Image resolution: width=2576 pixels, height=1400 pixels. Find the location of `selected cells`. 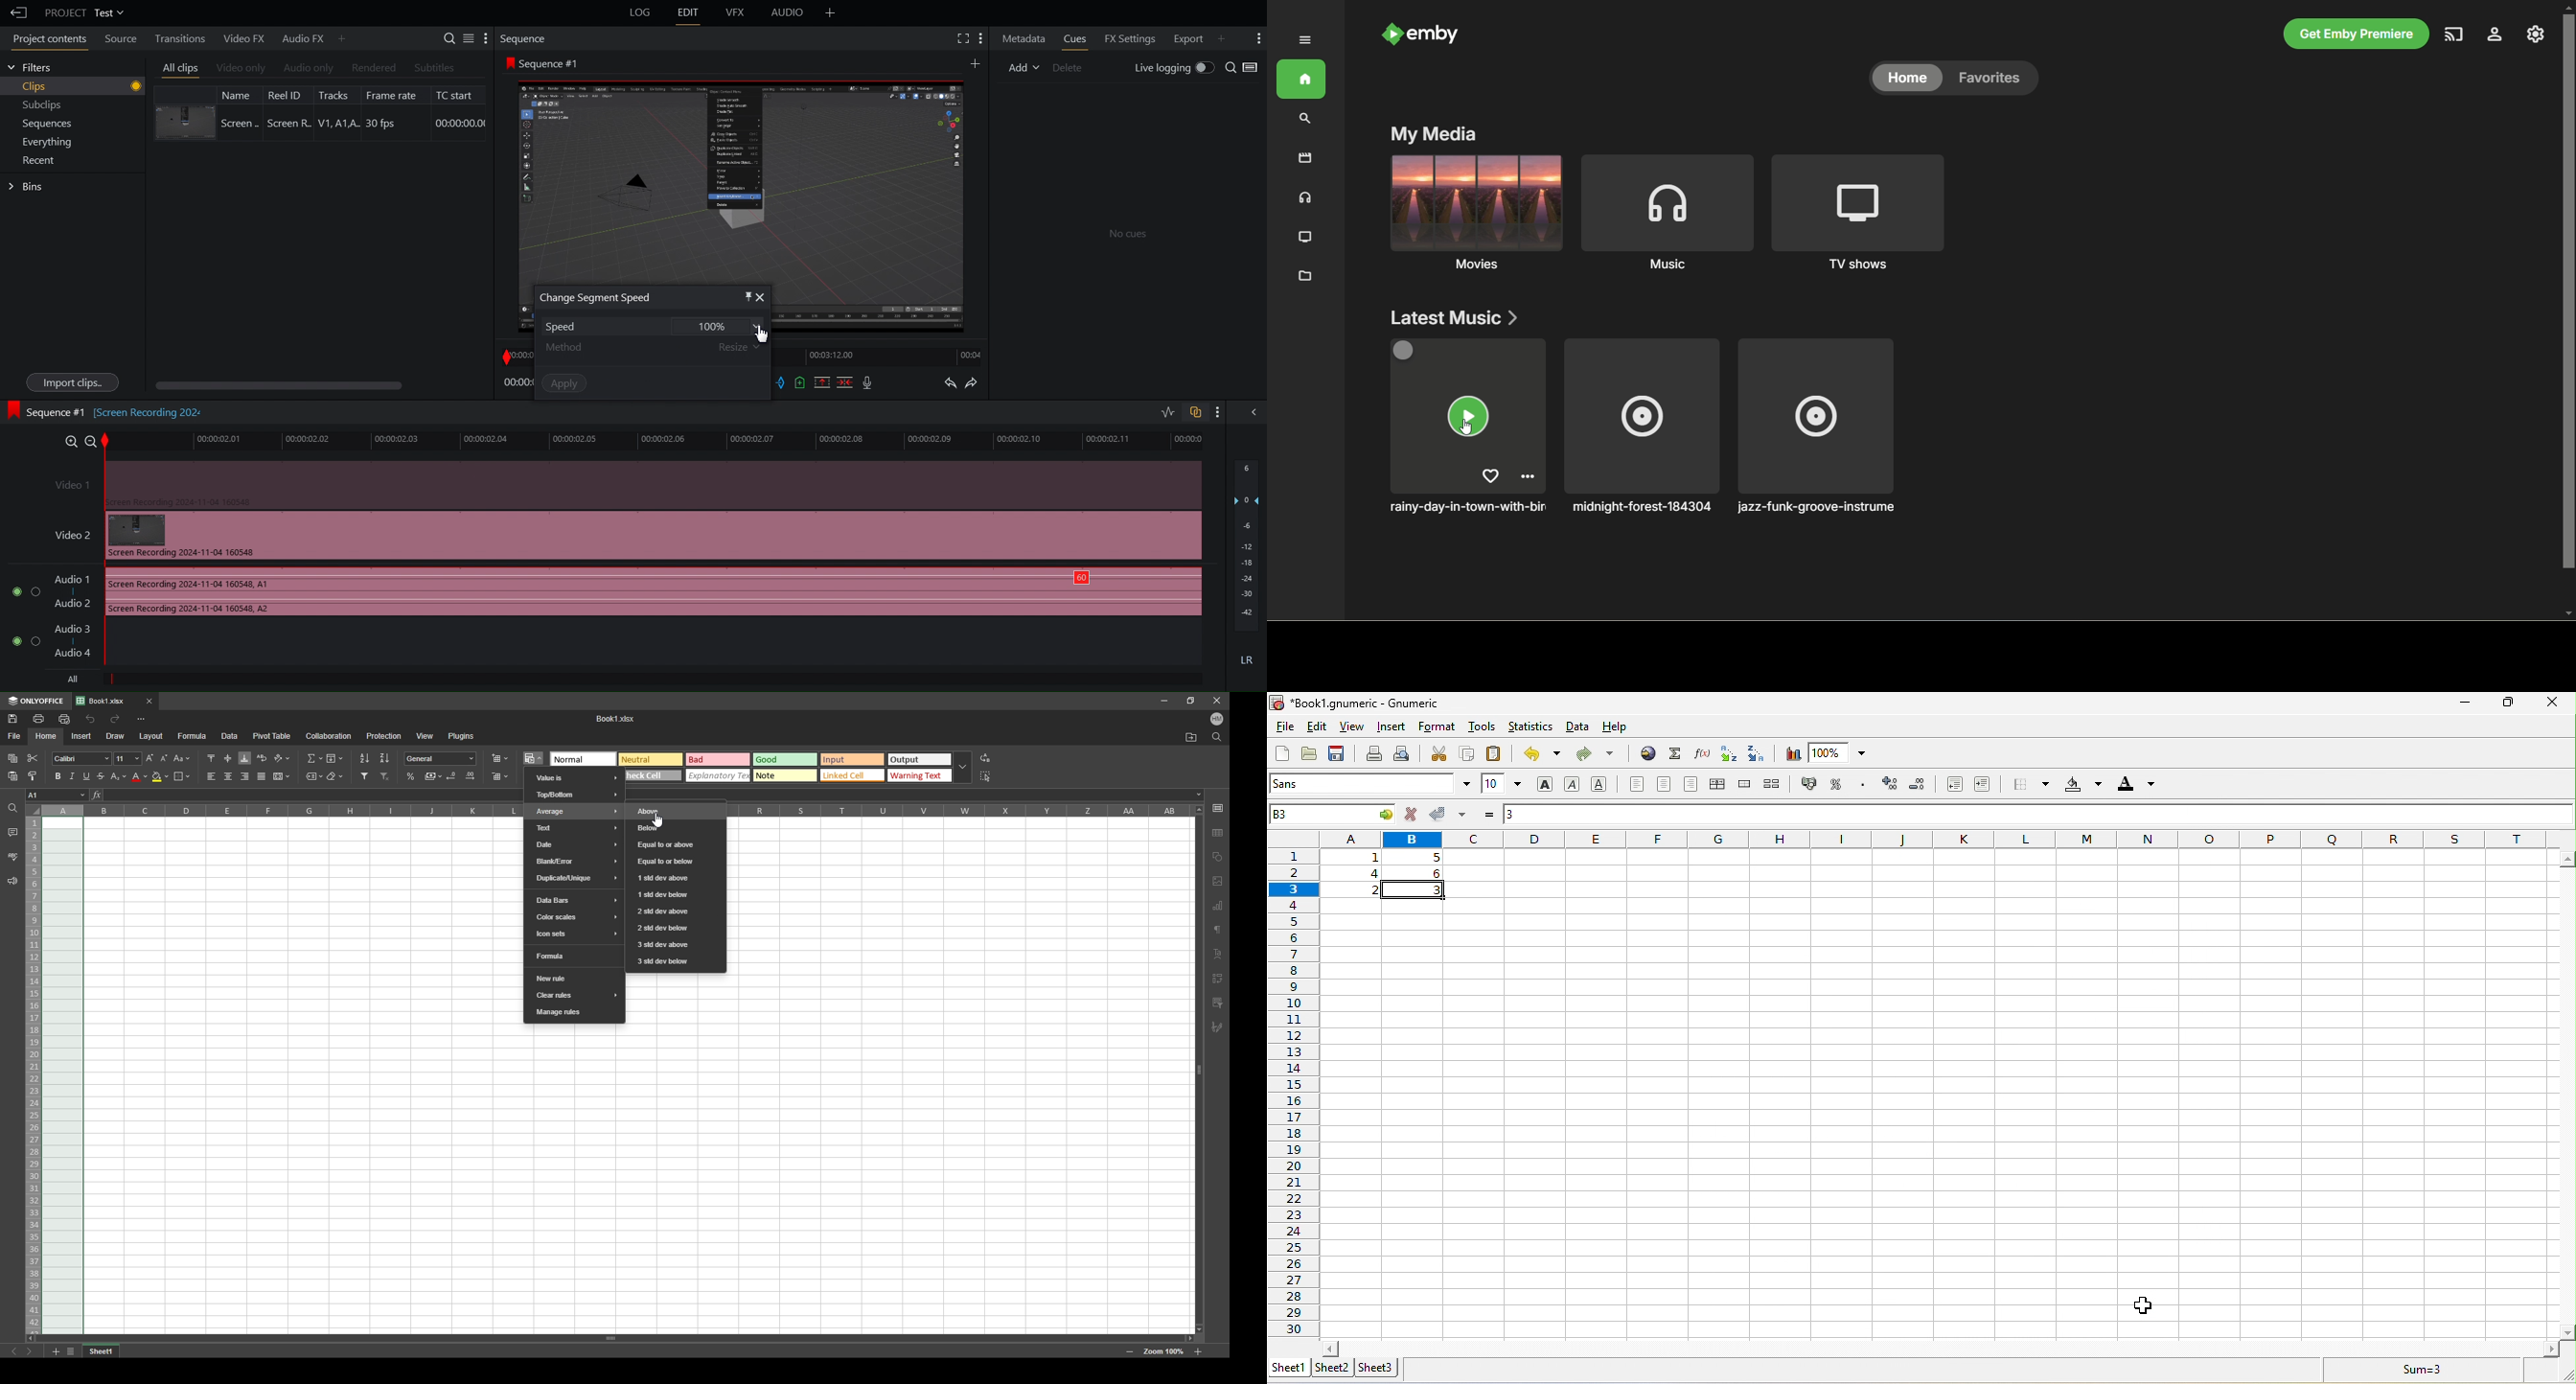

selected cells is located at coordinates (62, 1076).